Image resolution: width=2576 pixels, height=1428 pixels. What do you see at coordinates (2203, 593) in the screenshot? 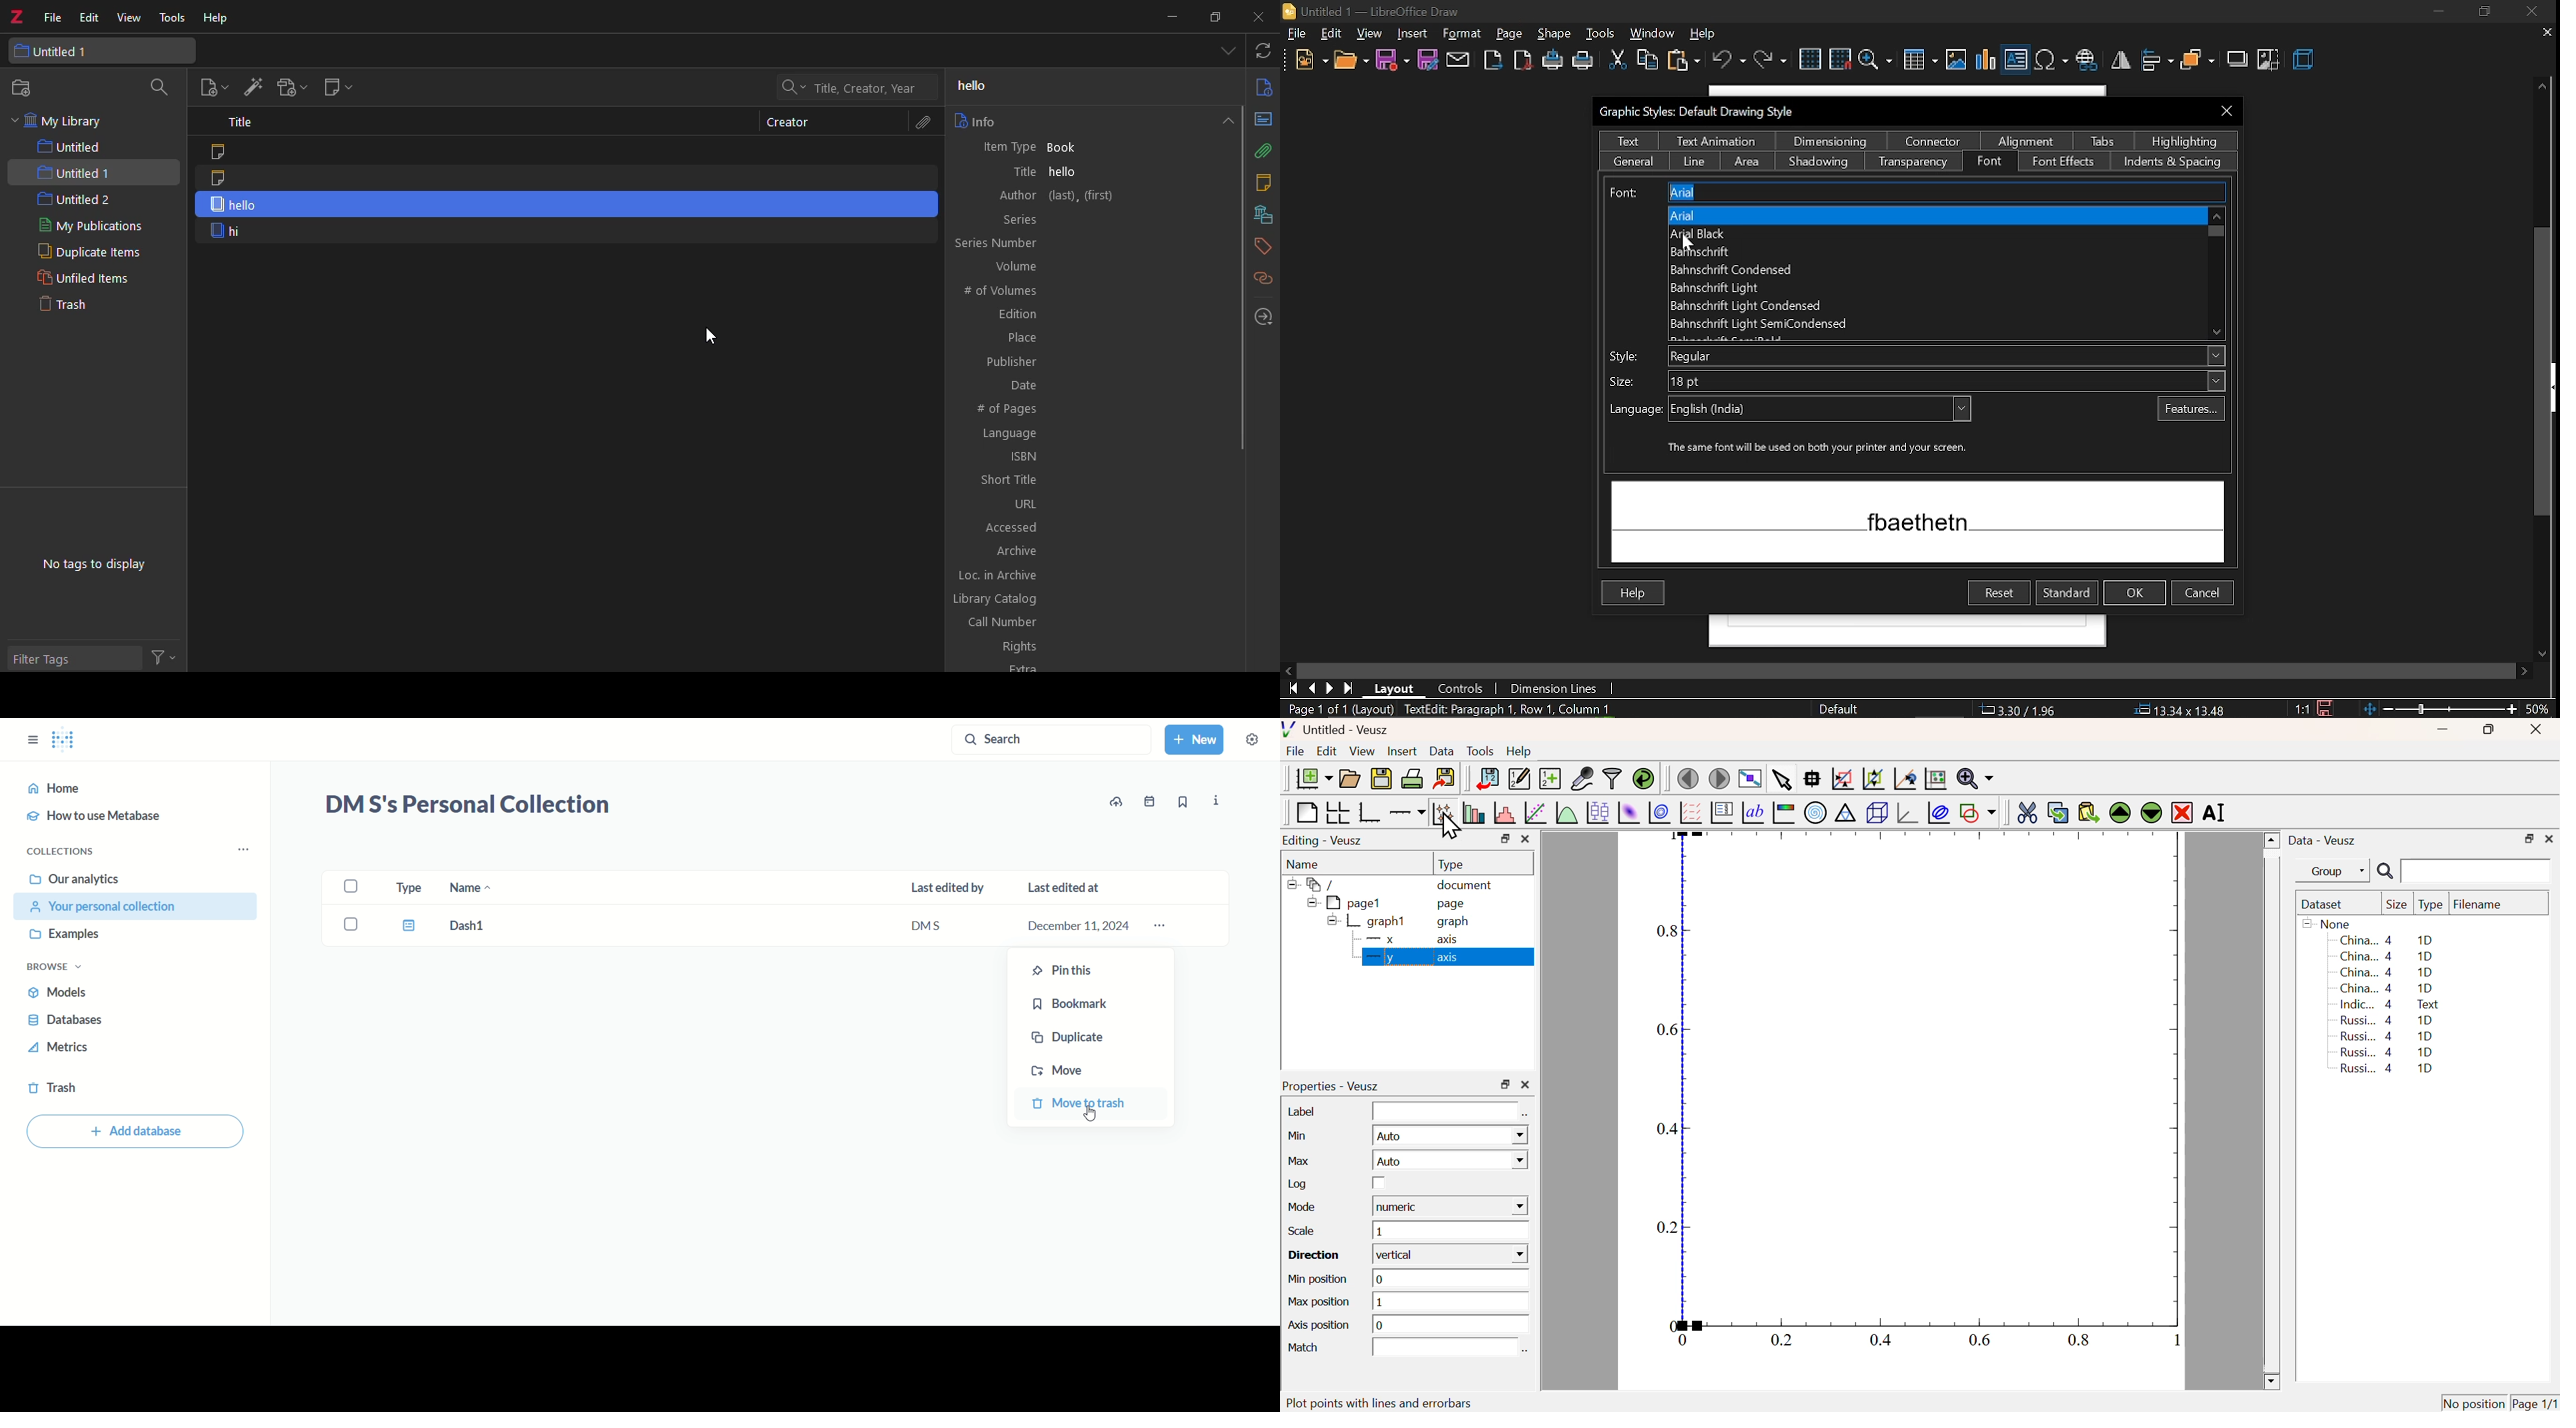
I see `cancel` at bounding box center [2203, 593].